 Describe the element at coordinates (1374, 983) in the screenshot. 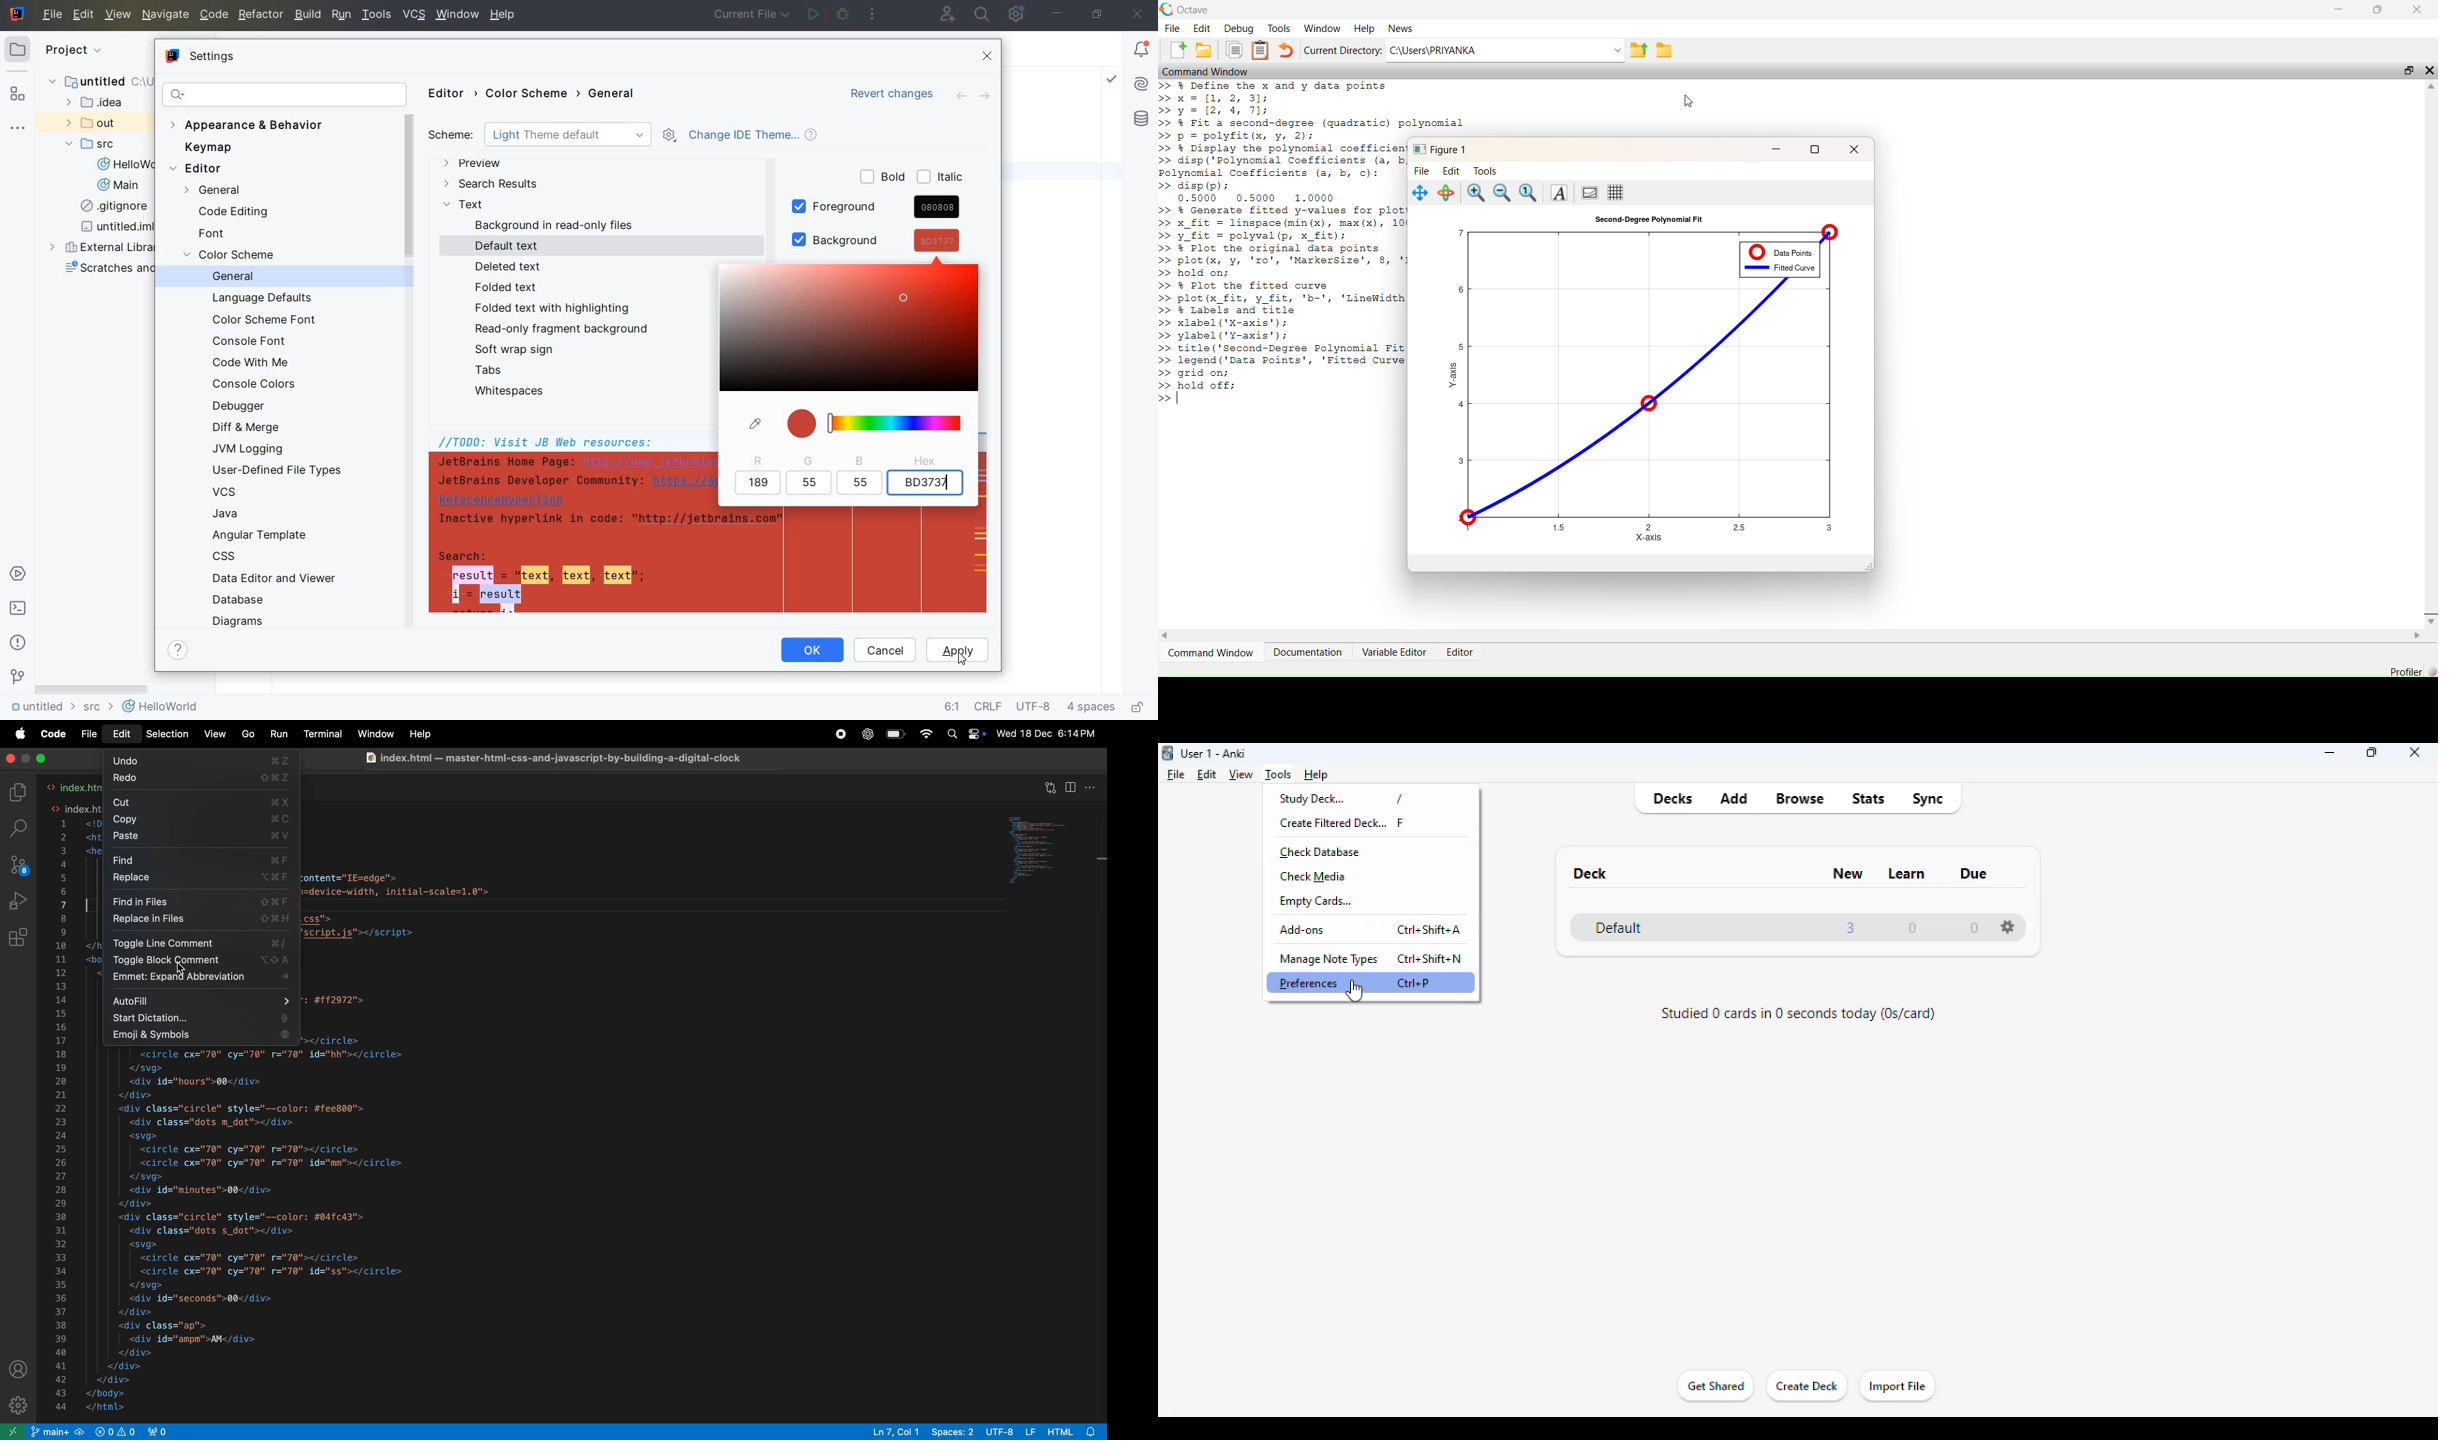

I see `preferences Ctrl+P` at that location.